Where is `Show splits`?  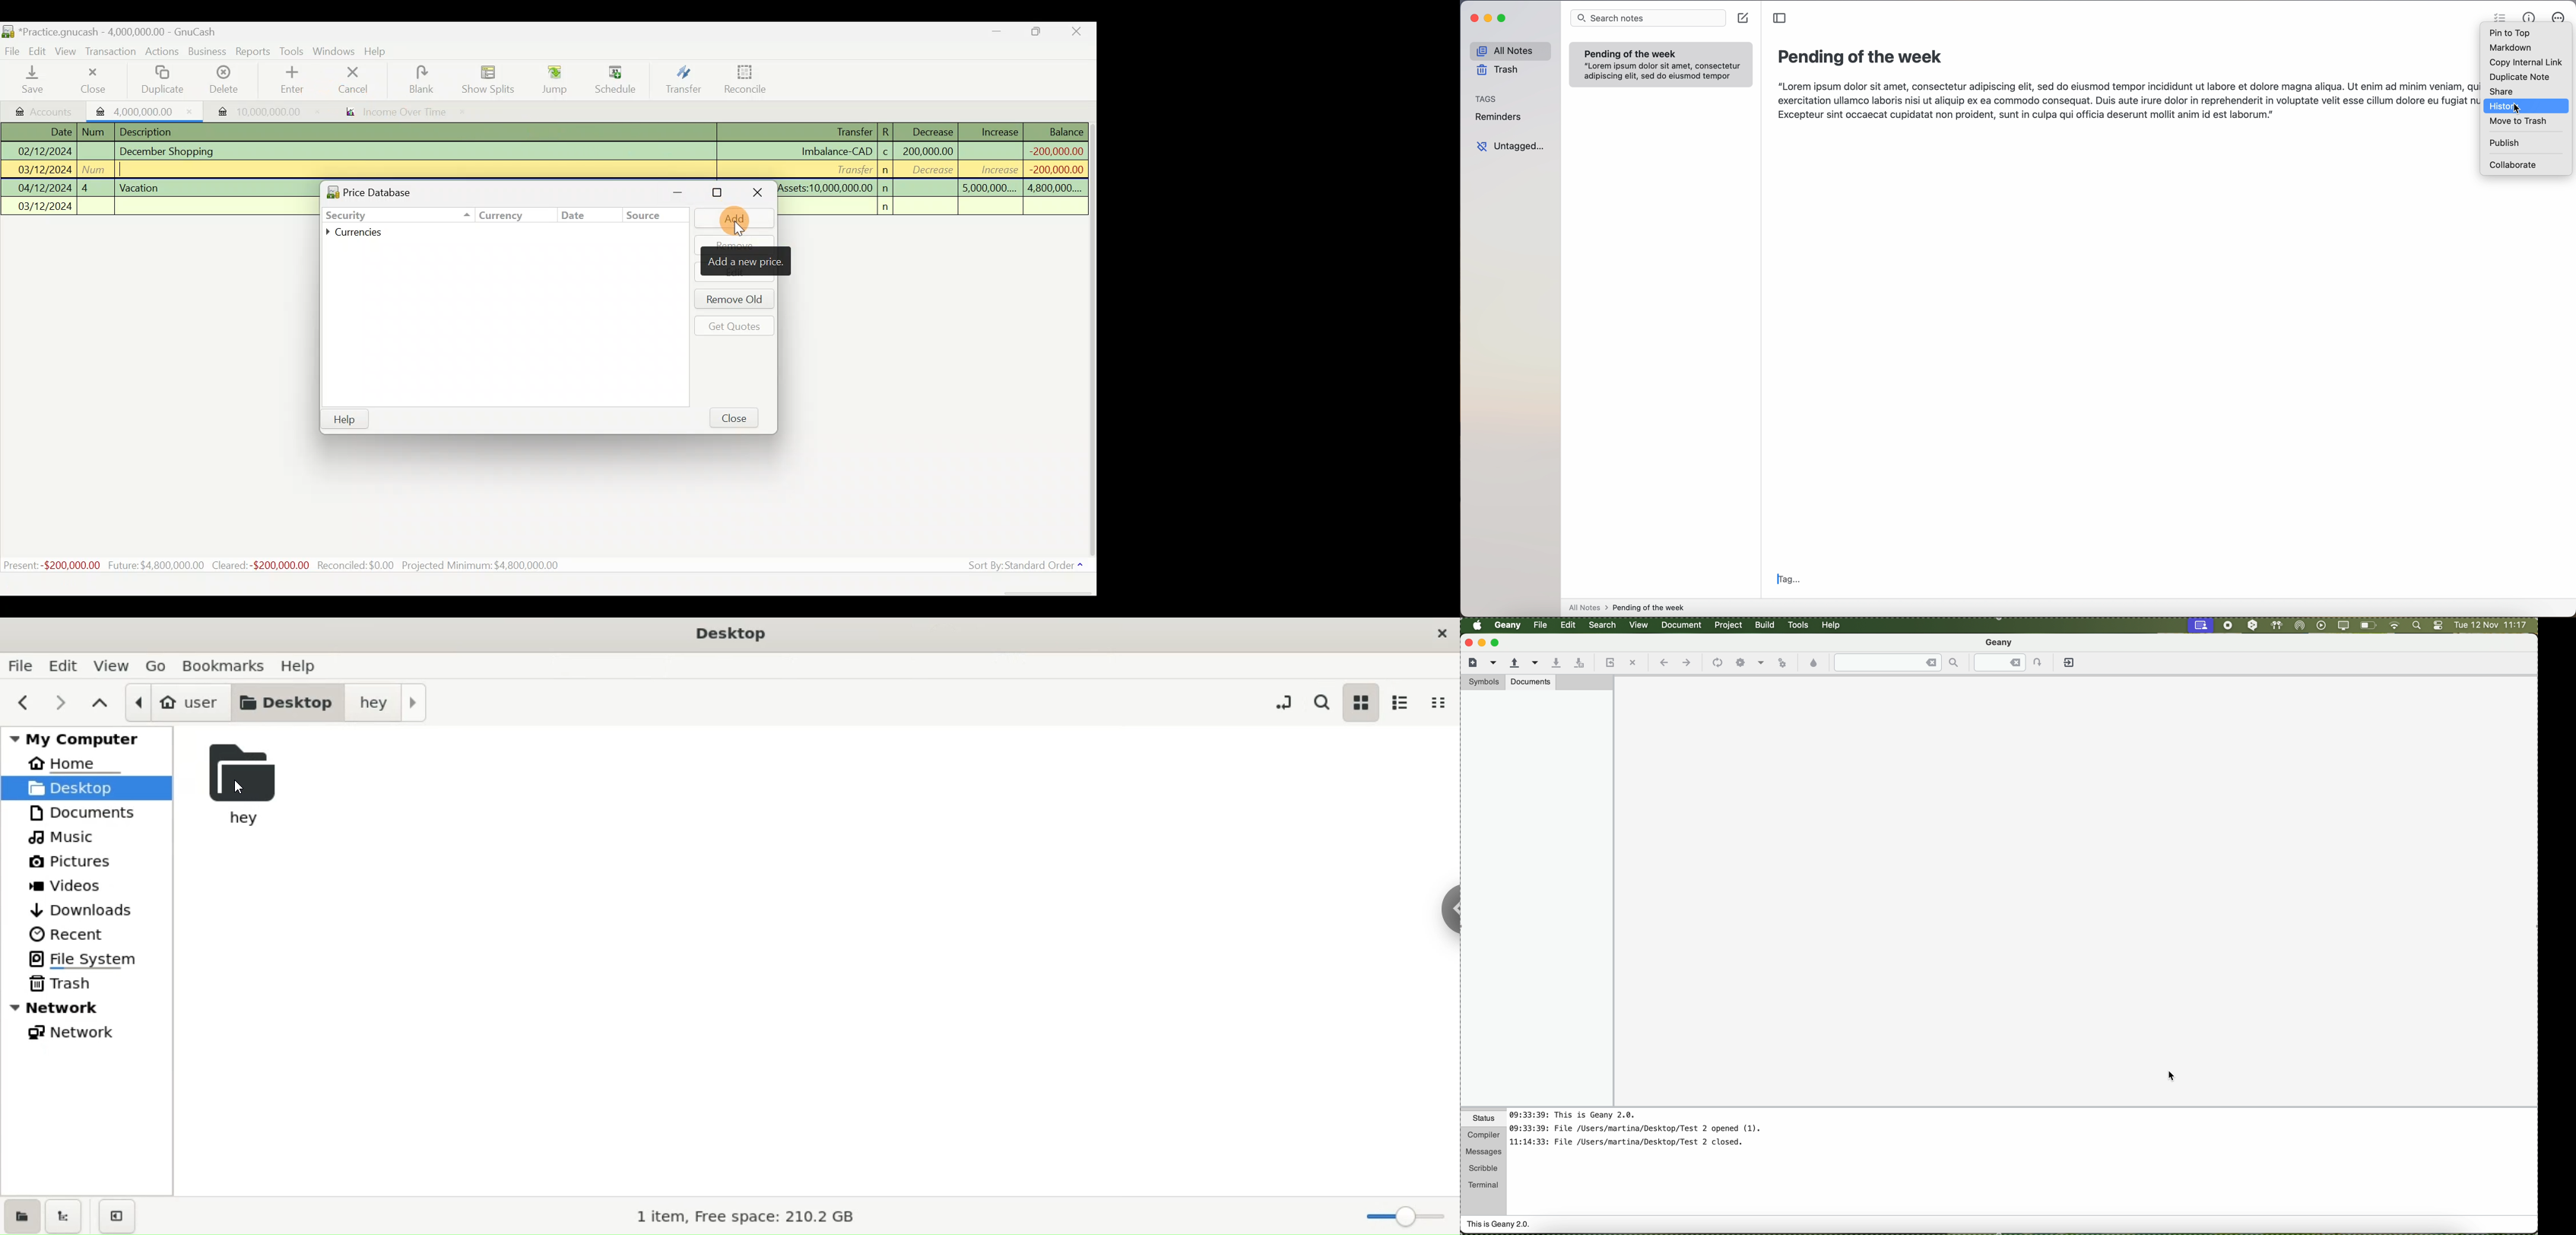
Show splits is located at coordinates (489, 79).